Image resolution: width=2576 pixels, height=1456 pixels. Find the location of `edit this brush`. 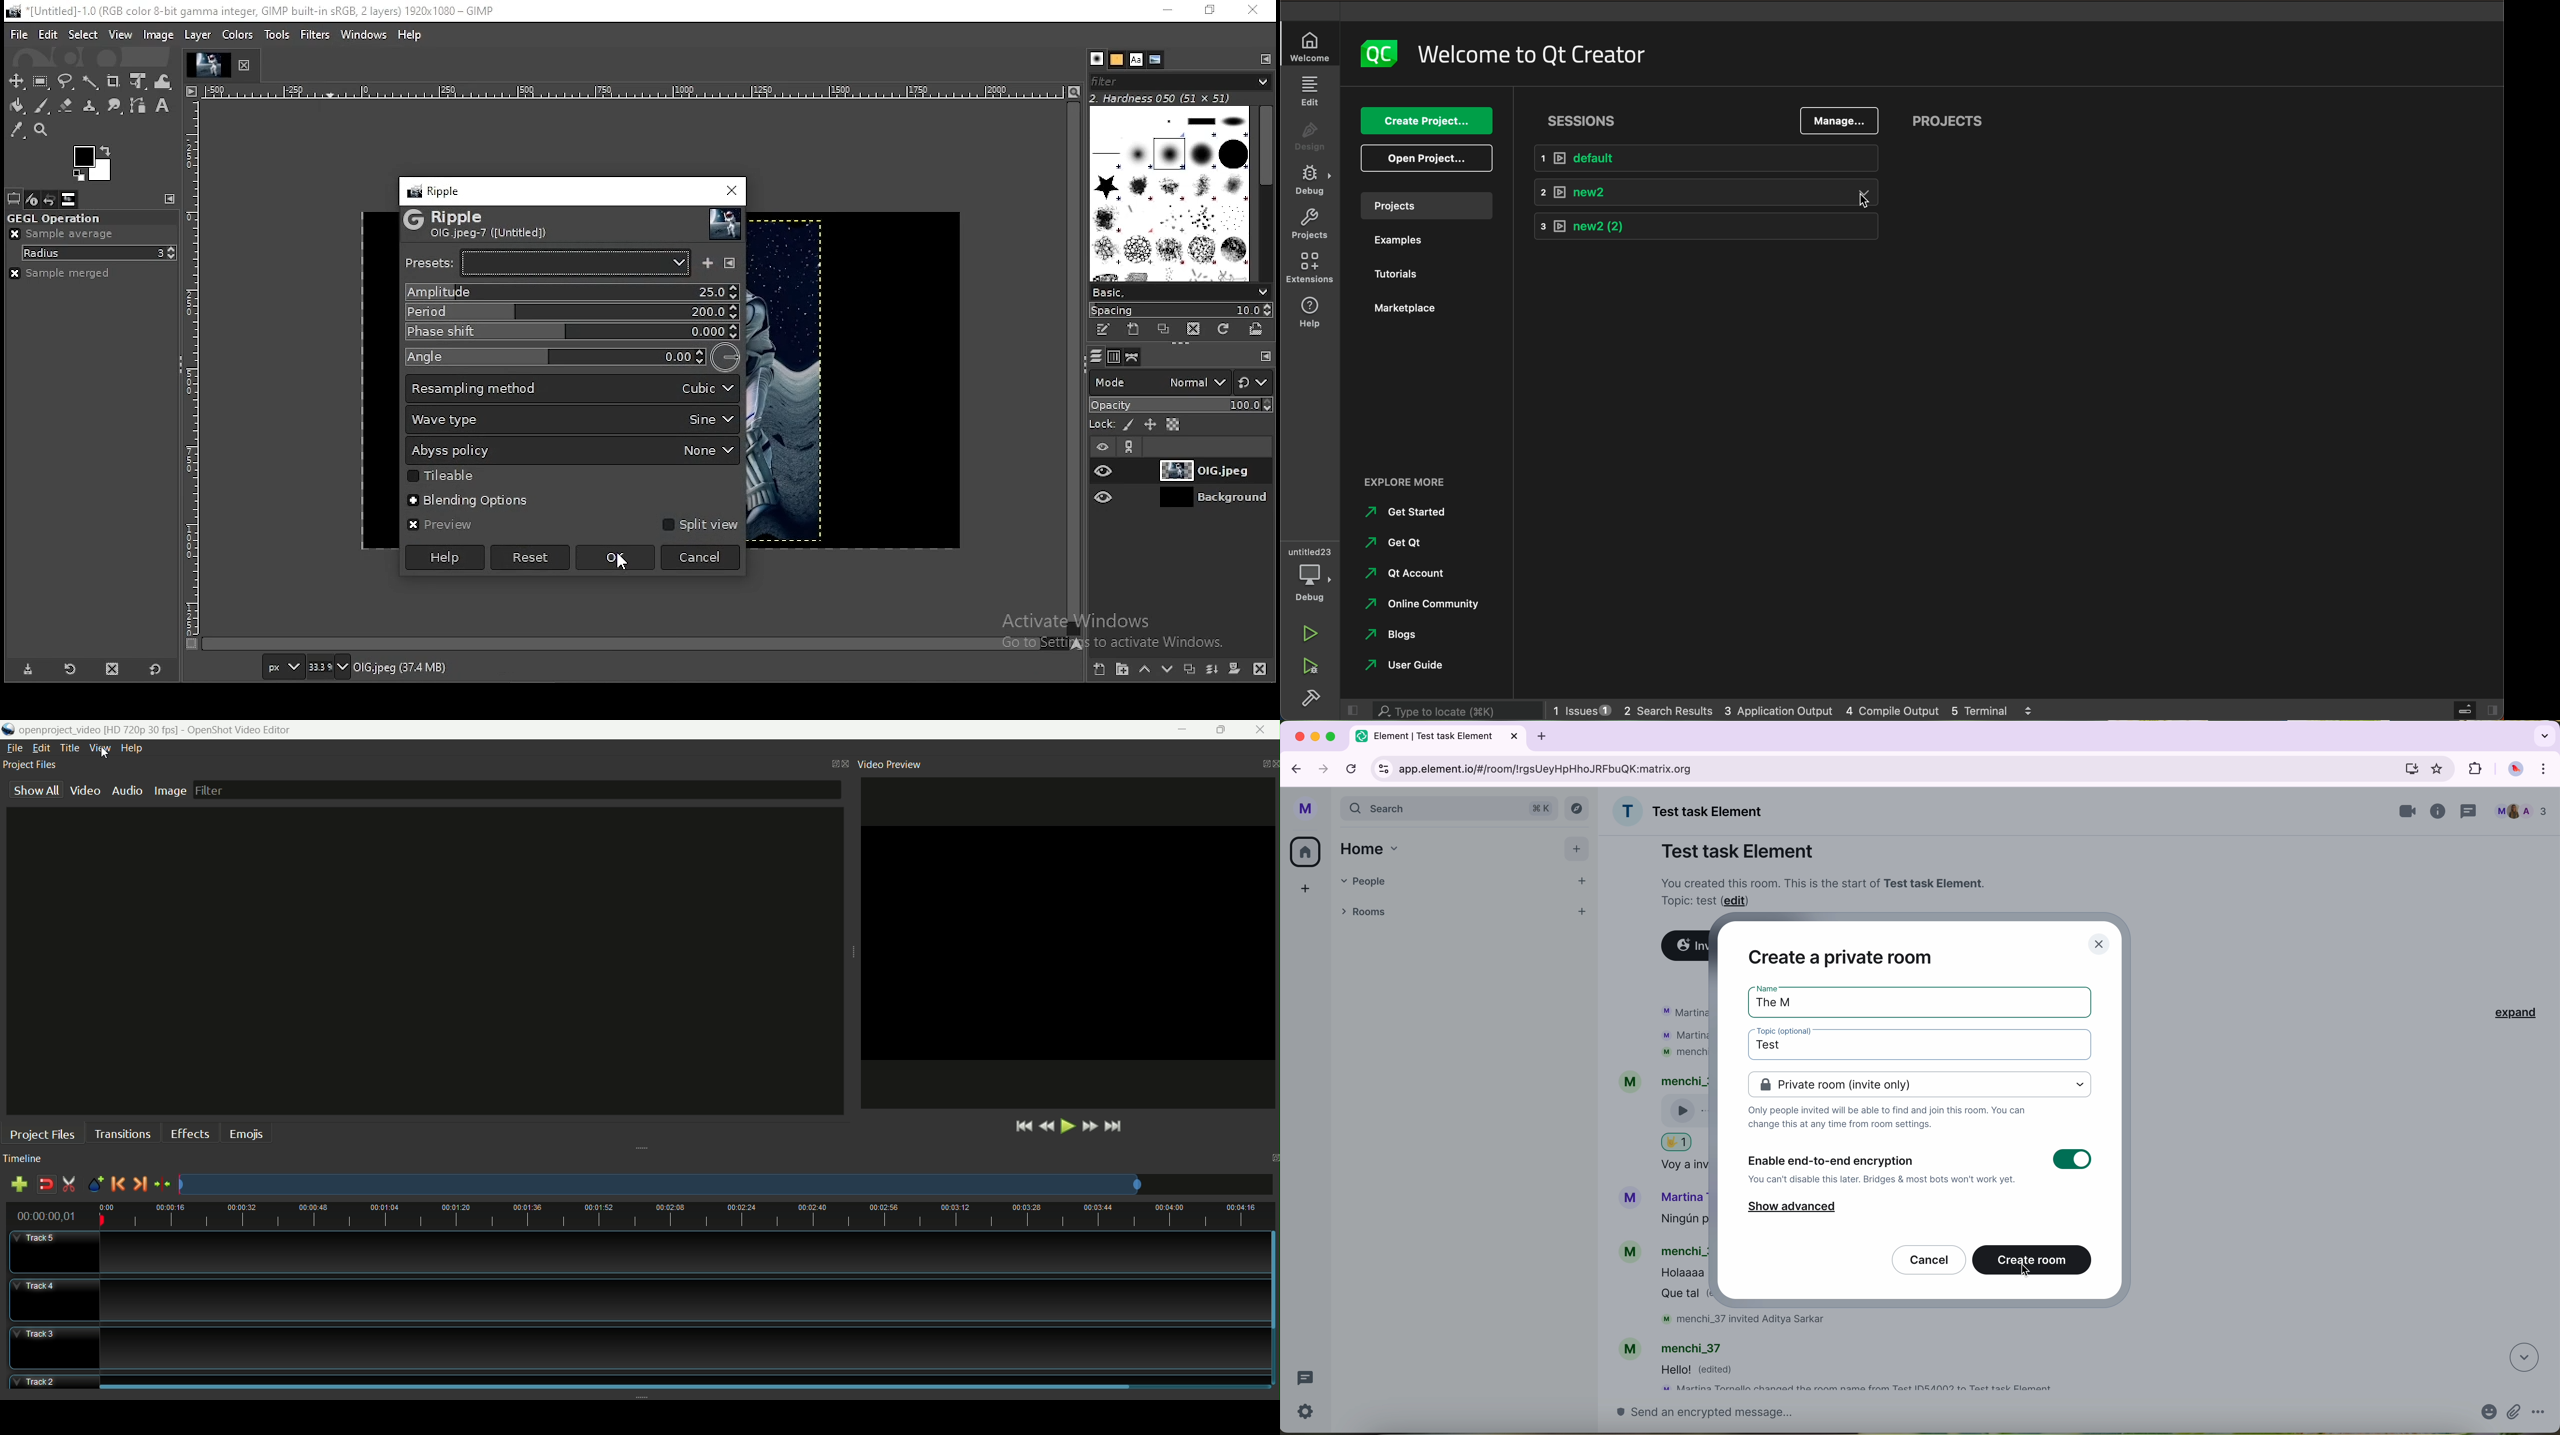

edit this brush is located at coordinates (1104, 332).